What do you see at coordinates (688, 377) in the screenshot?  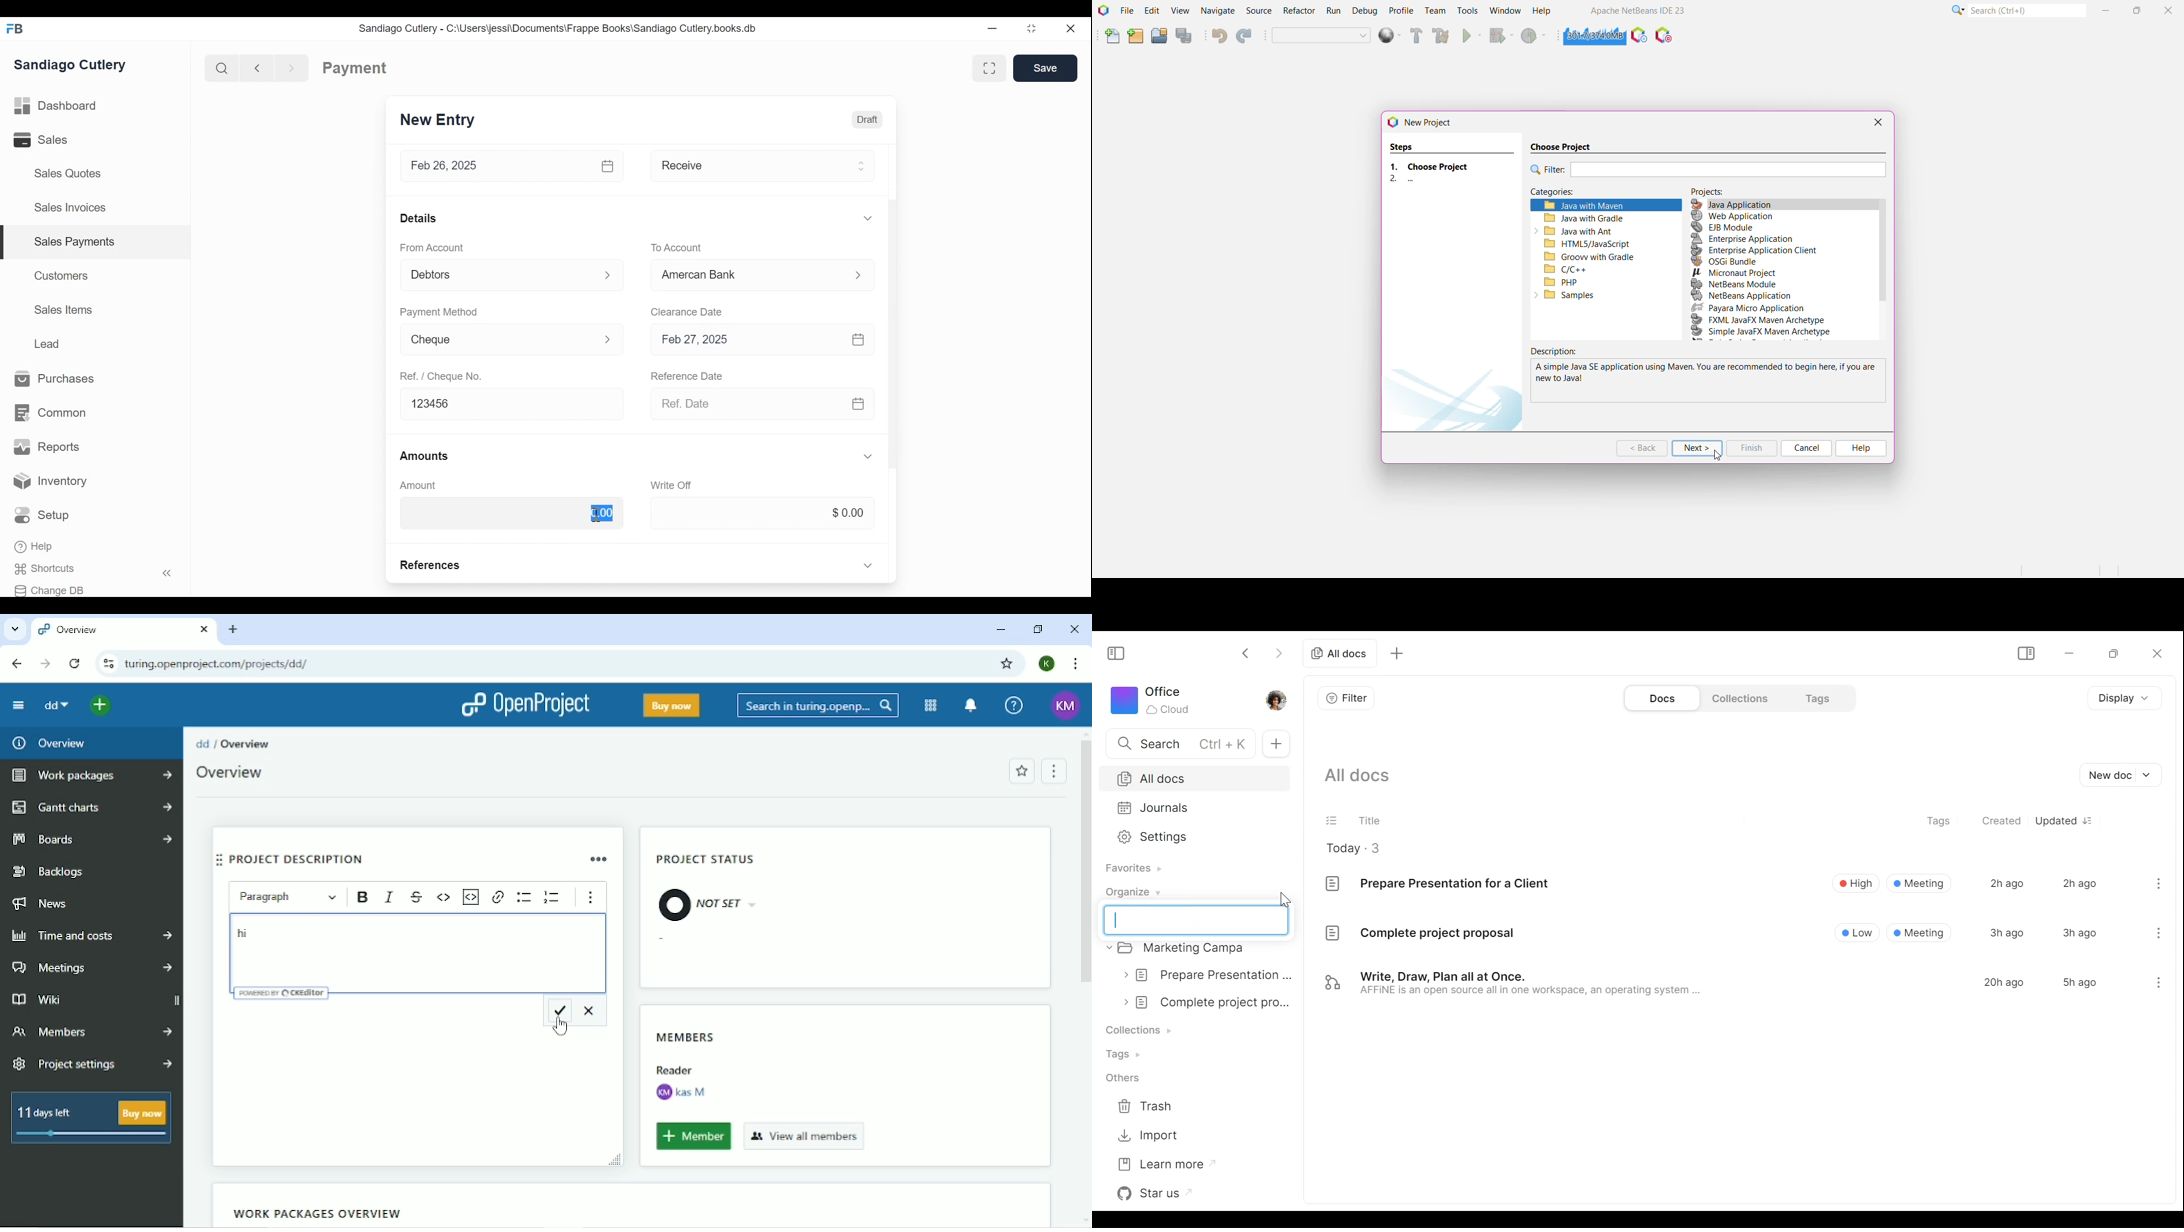 I see `Reference Date` at bounding box center [688, 377].